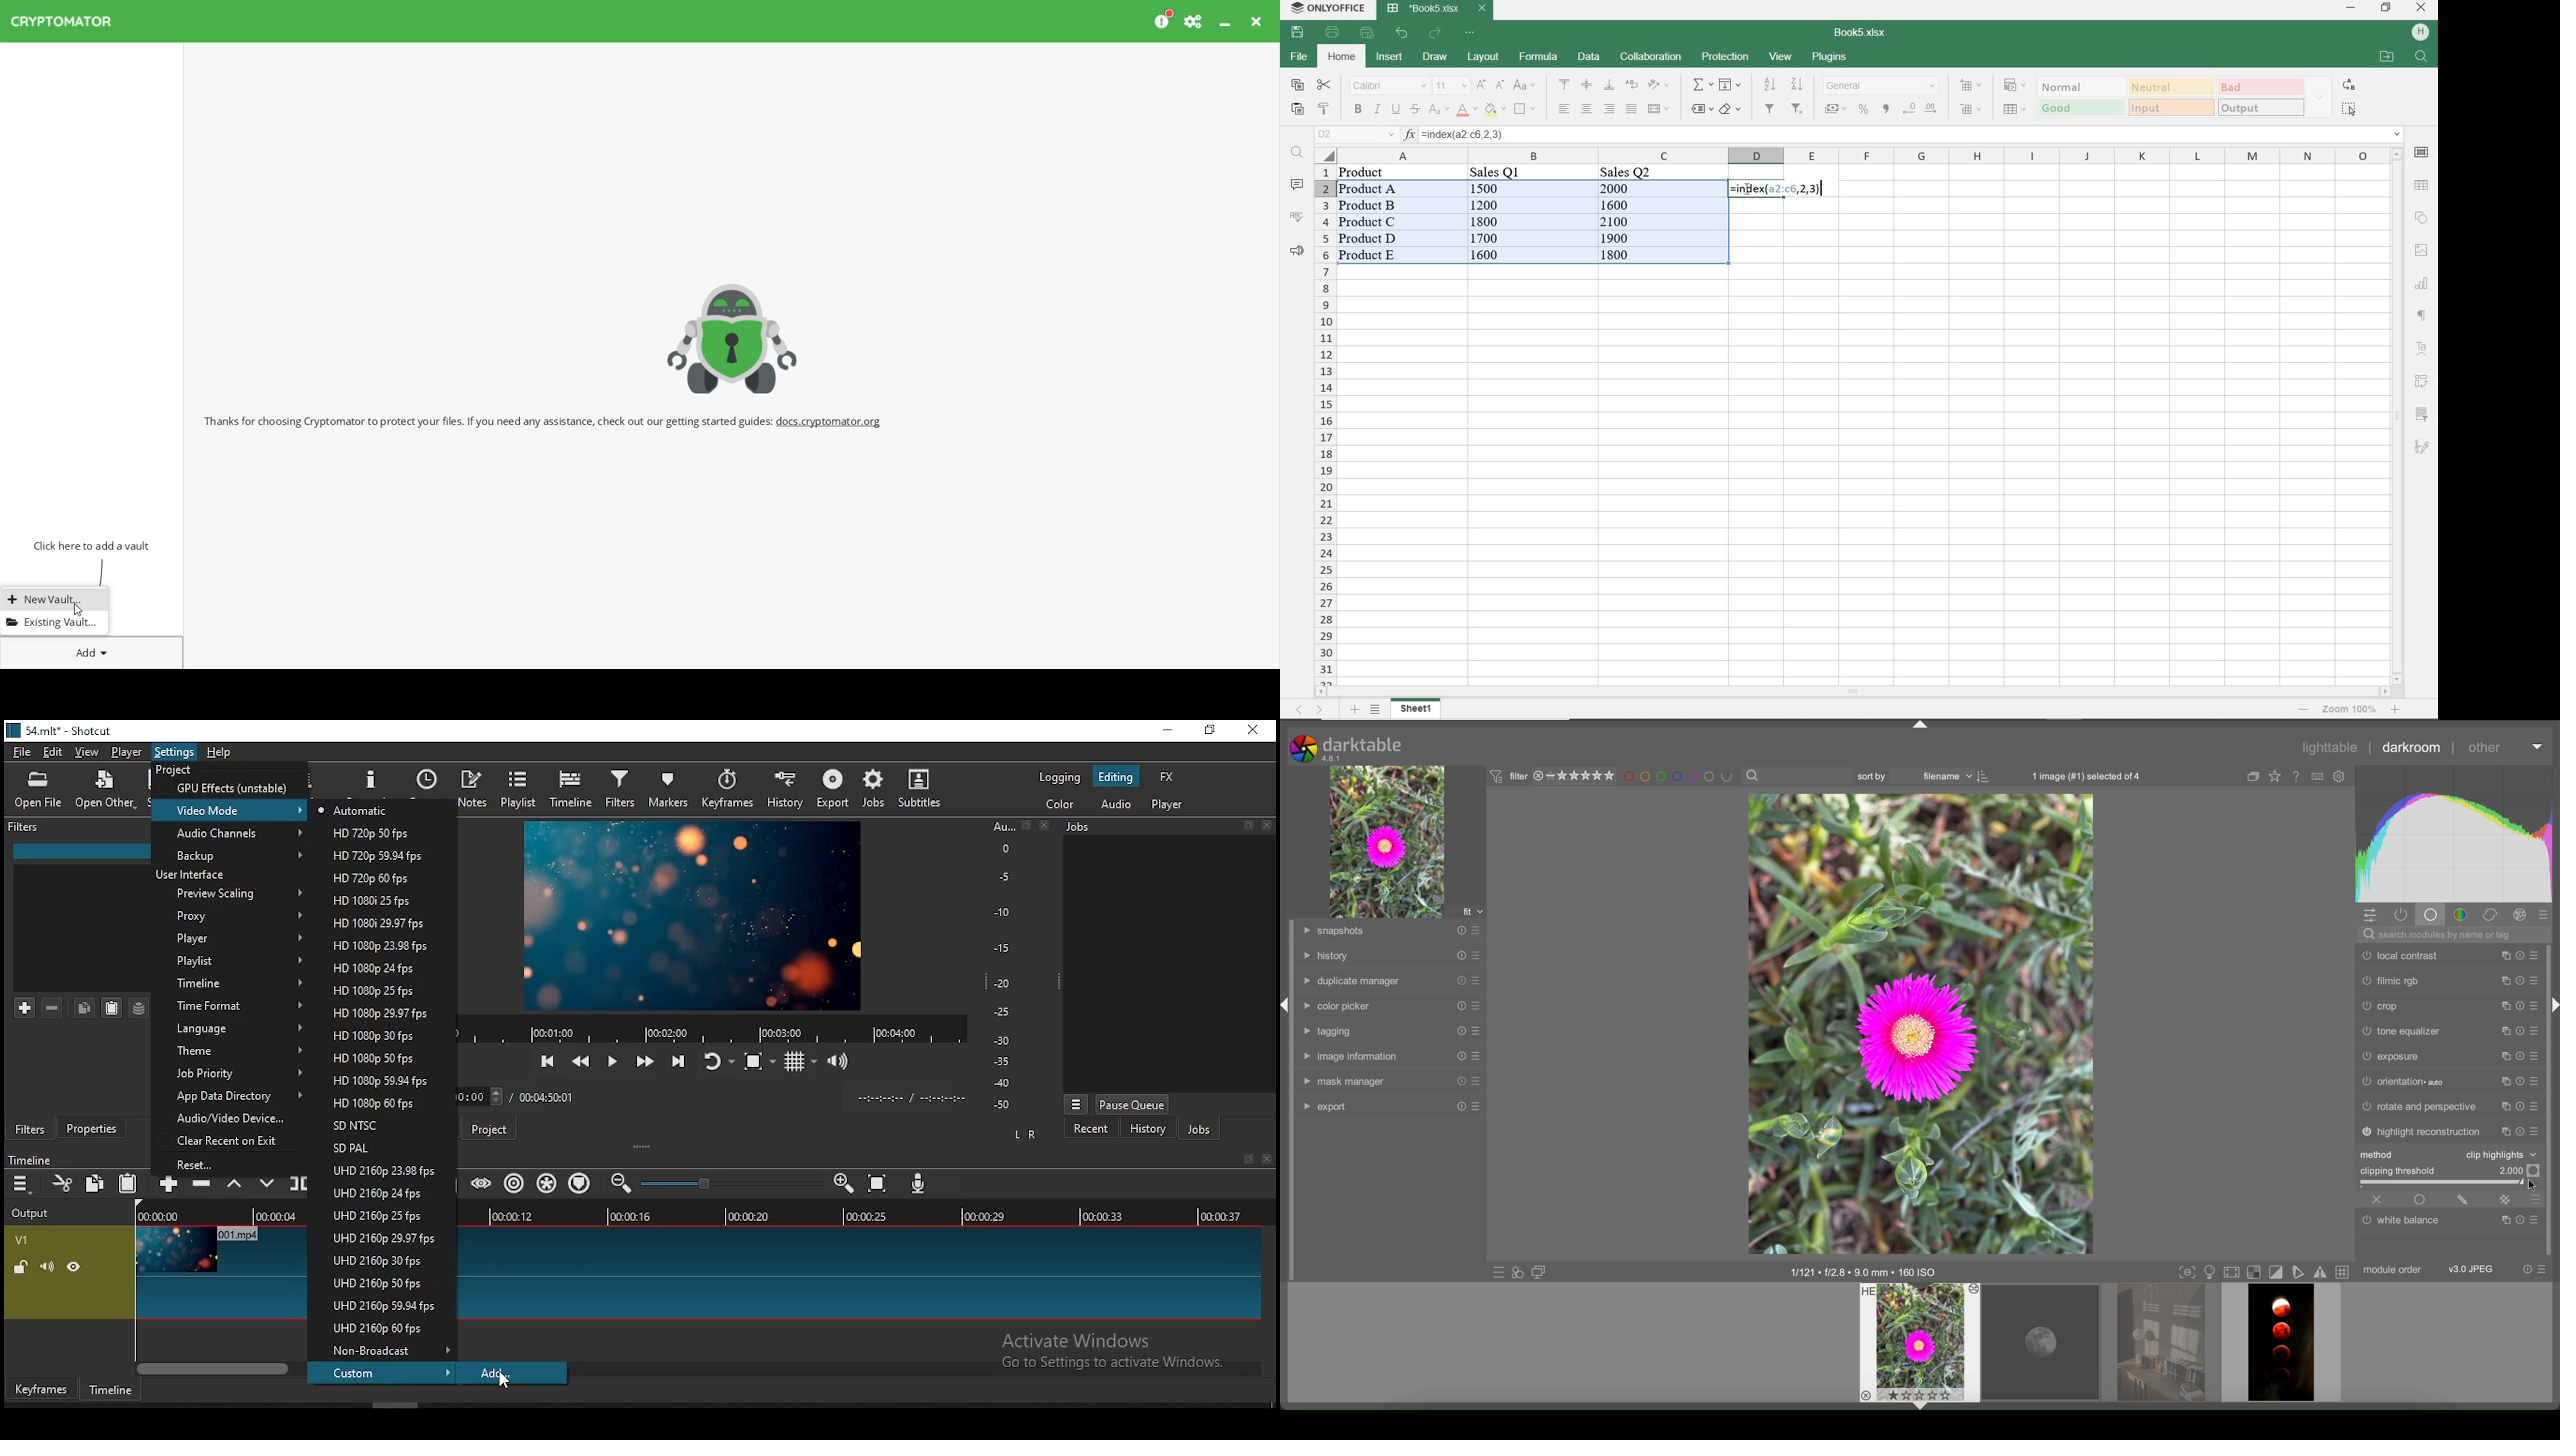 Image resolution: width=2576 pixels, height=1456 pixels. I want to click on draw, so click(1434, 57).